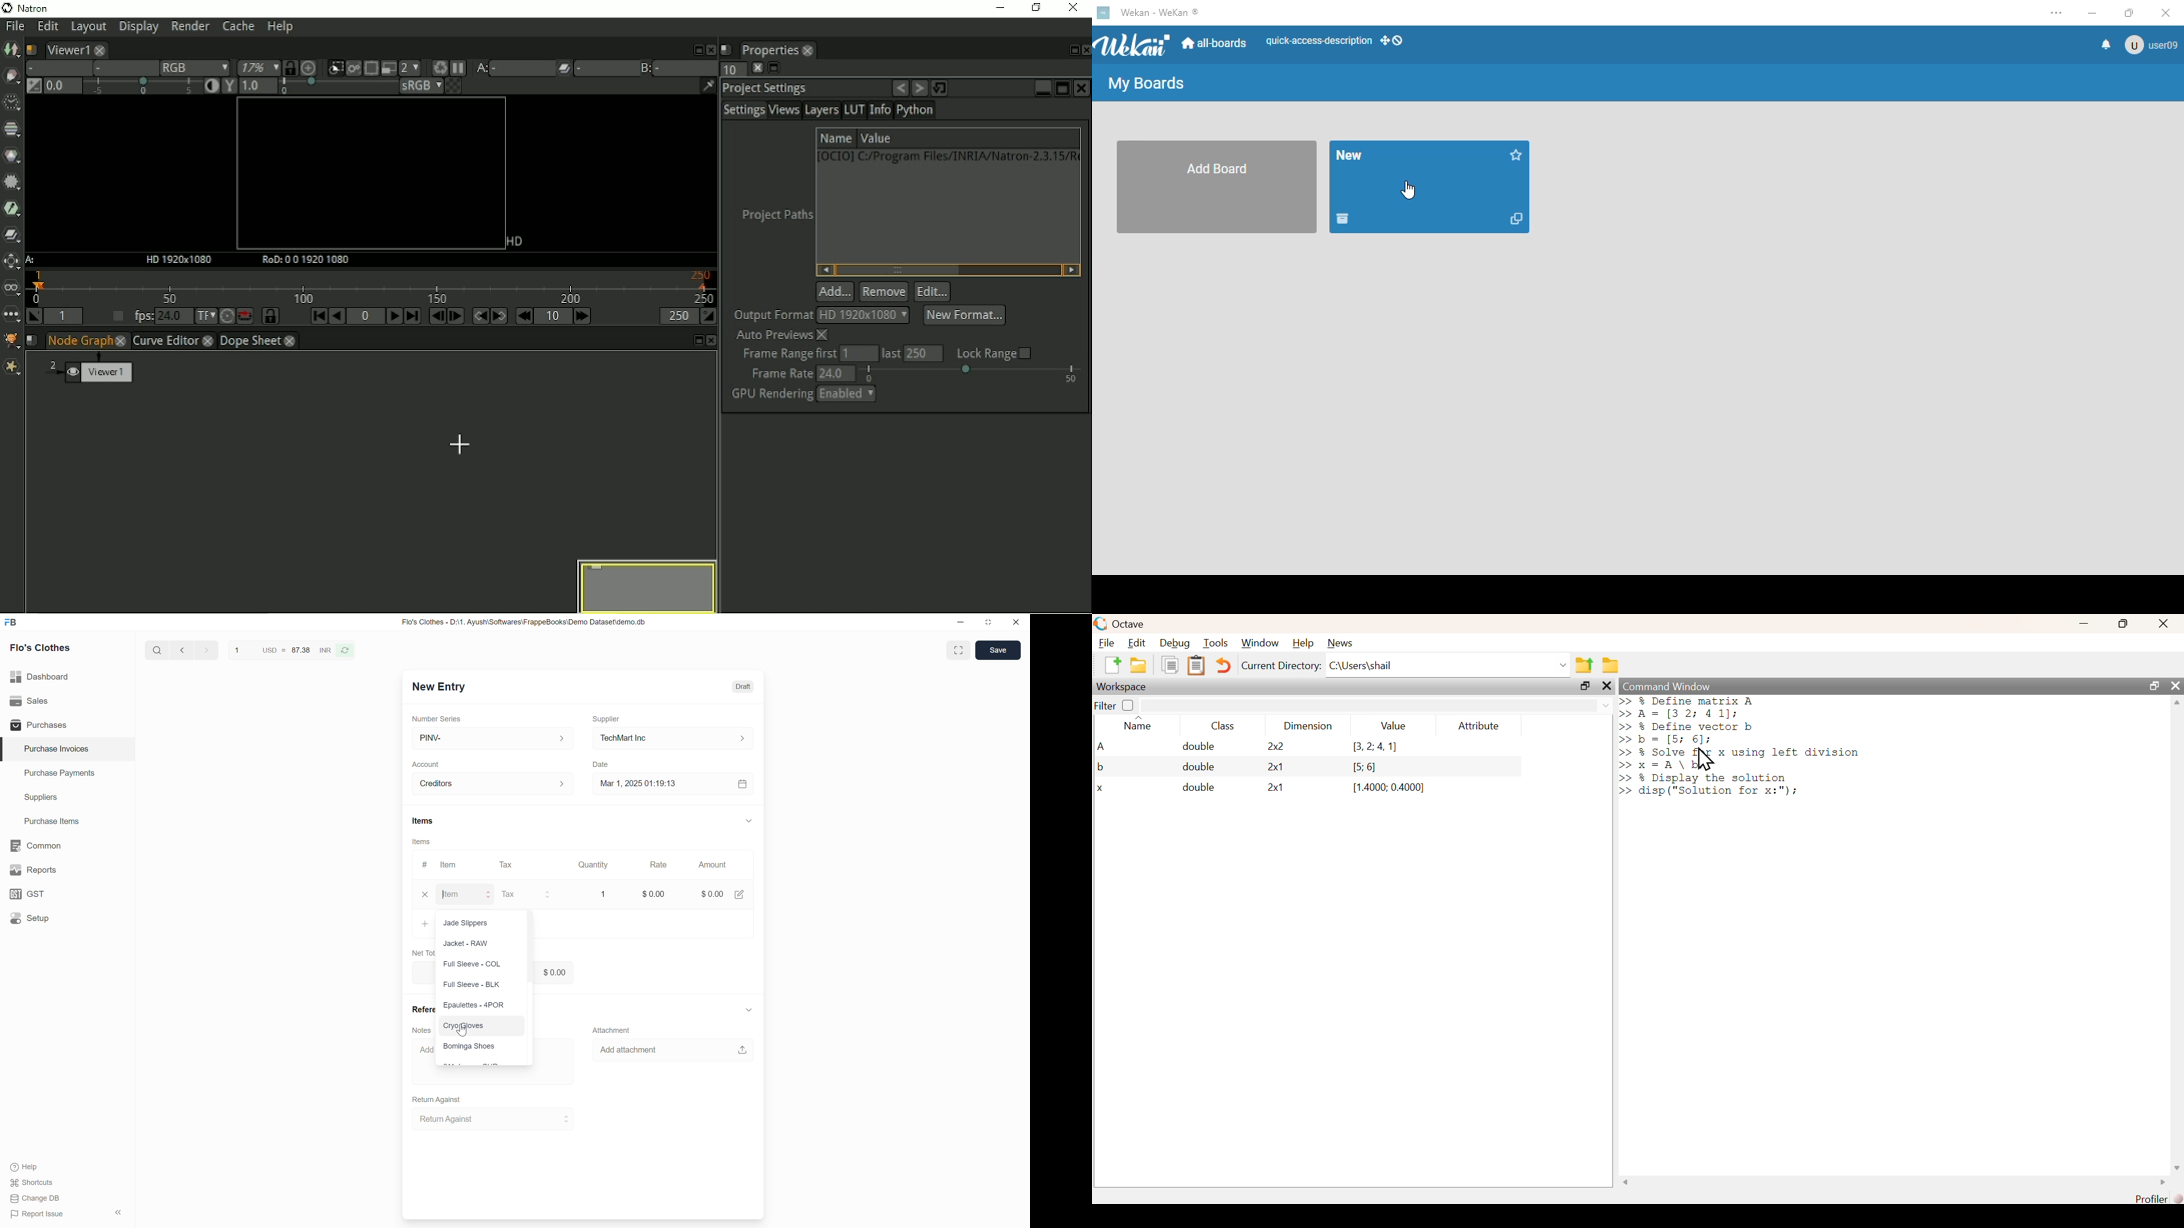  Describe the element at coordinates (740, 895) in the screenshot. I see `edit` at that location.